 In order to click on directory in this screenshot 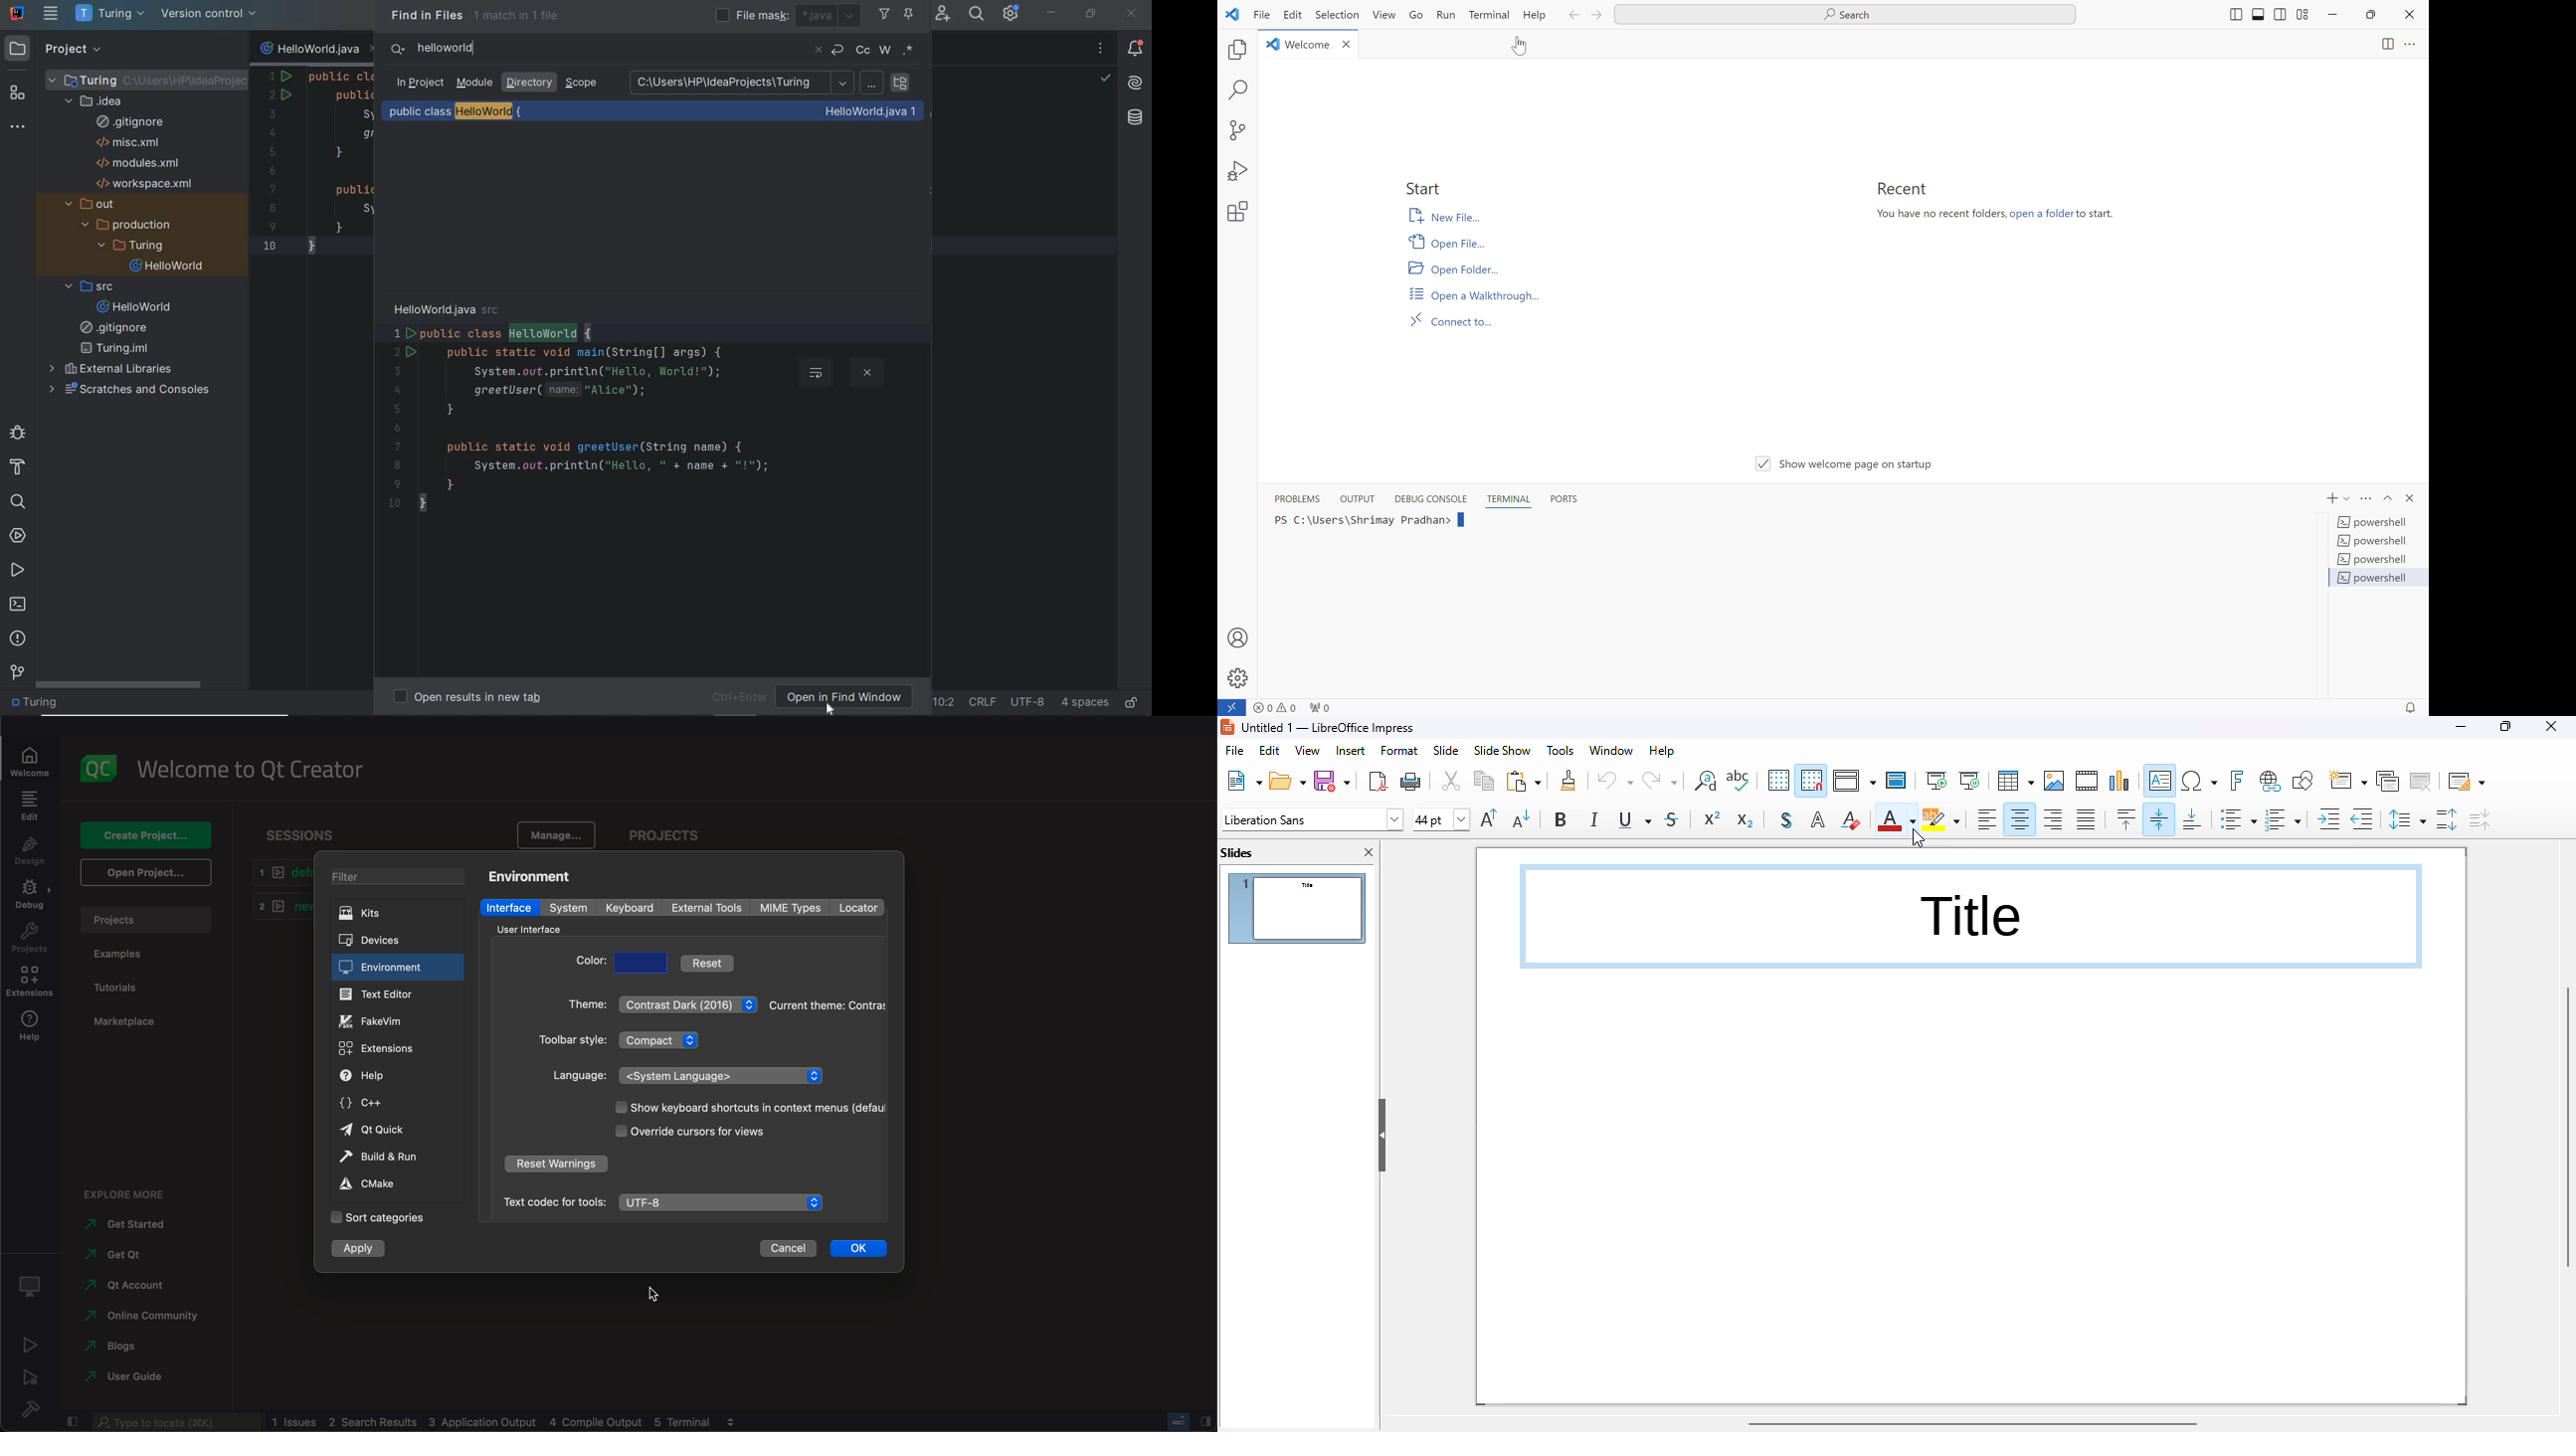, I will do `click(528, 87)`.